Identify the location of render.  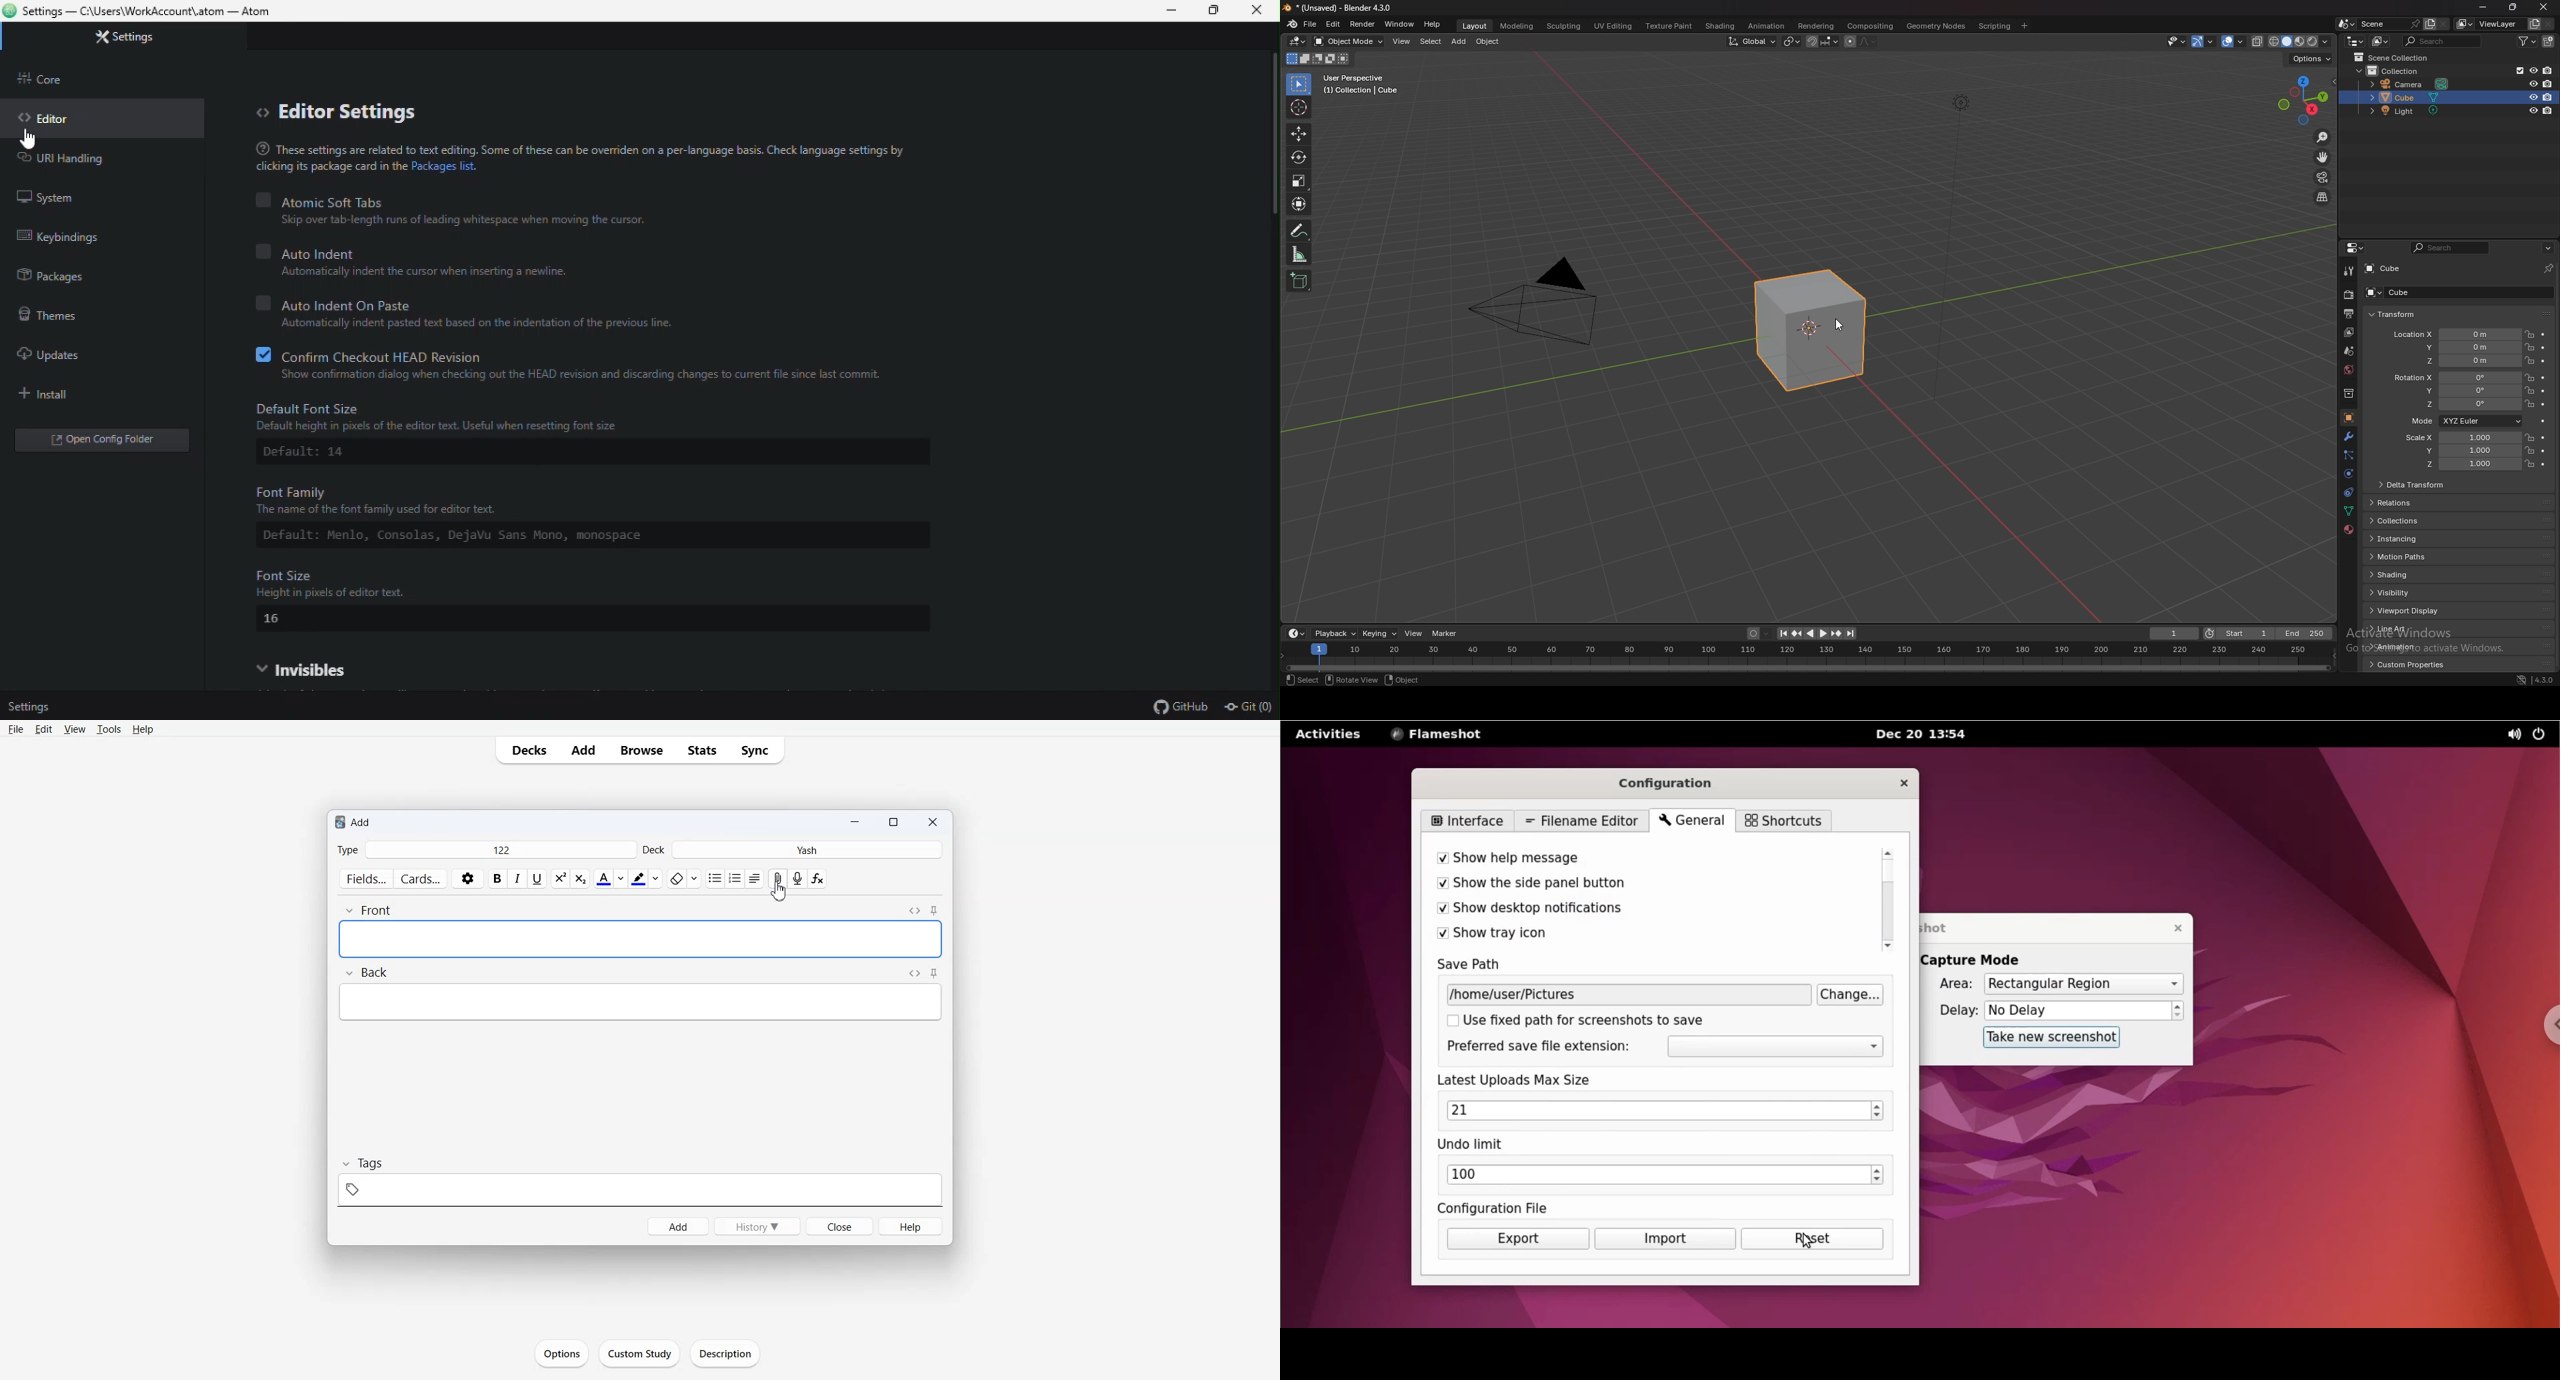
(2348, 294).